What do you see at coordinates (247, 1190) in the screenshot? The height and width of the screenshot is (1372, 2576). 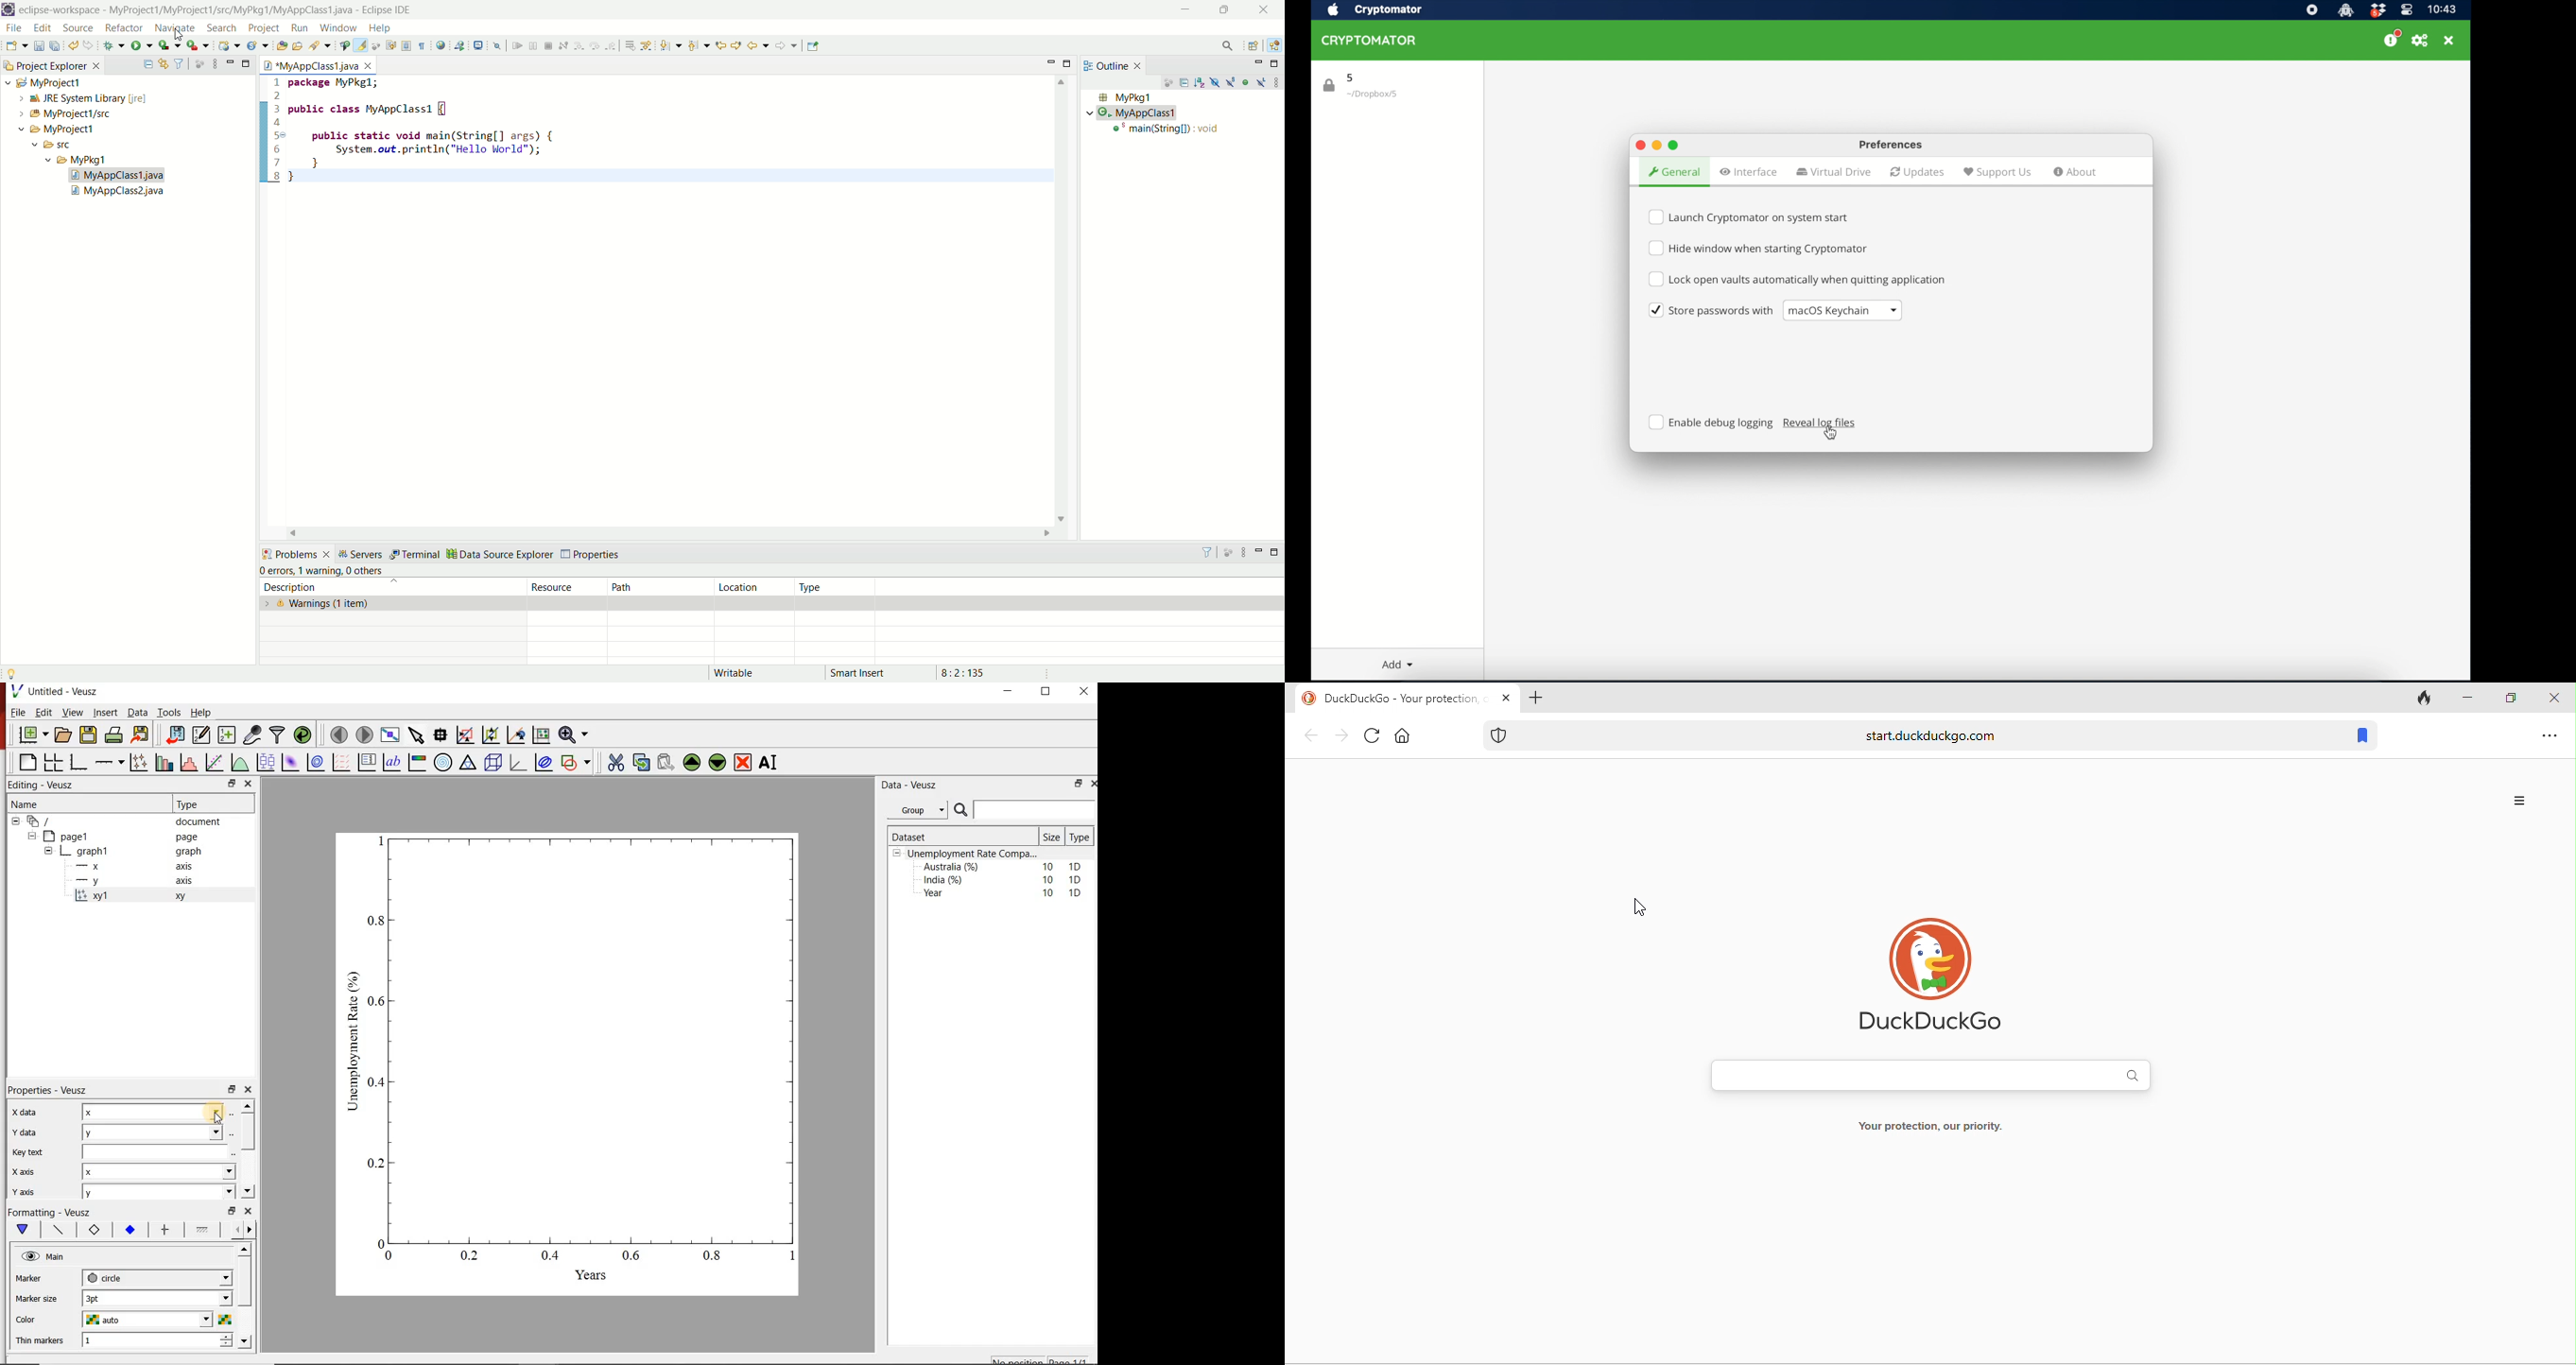 I see `move down` at bounding box center [247, 1190].